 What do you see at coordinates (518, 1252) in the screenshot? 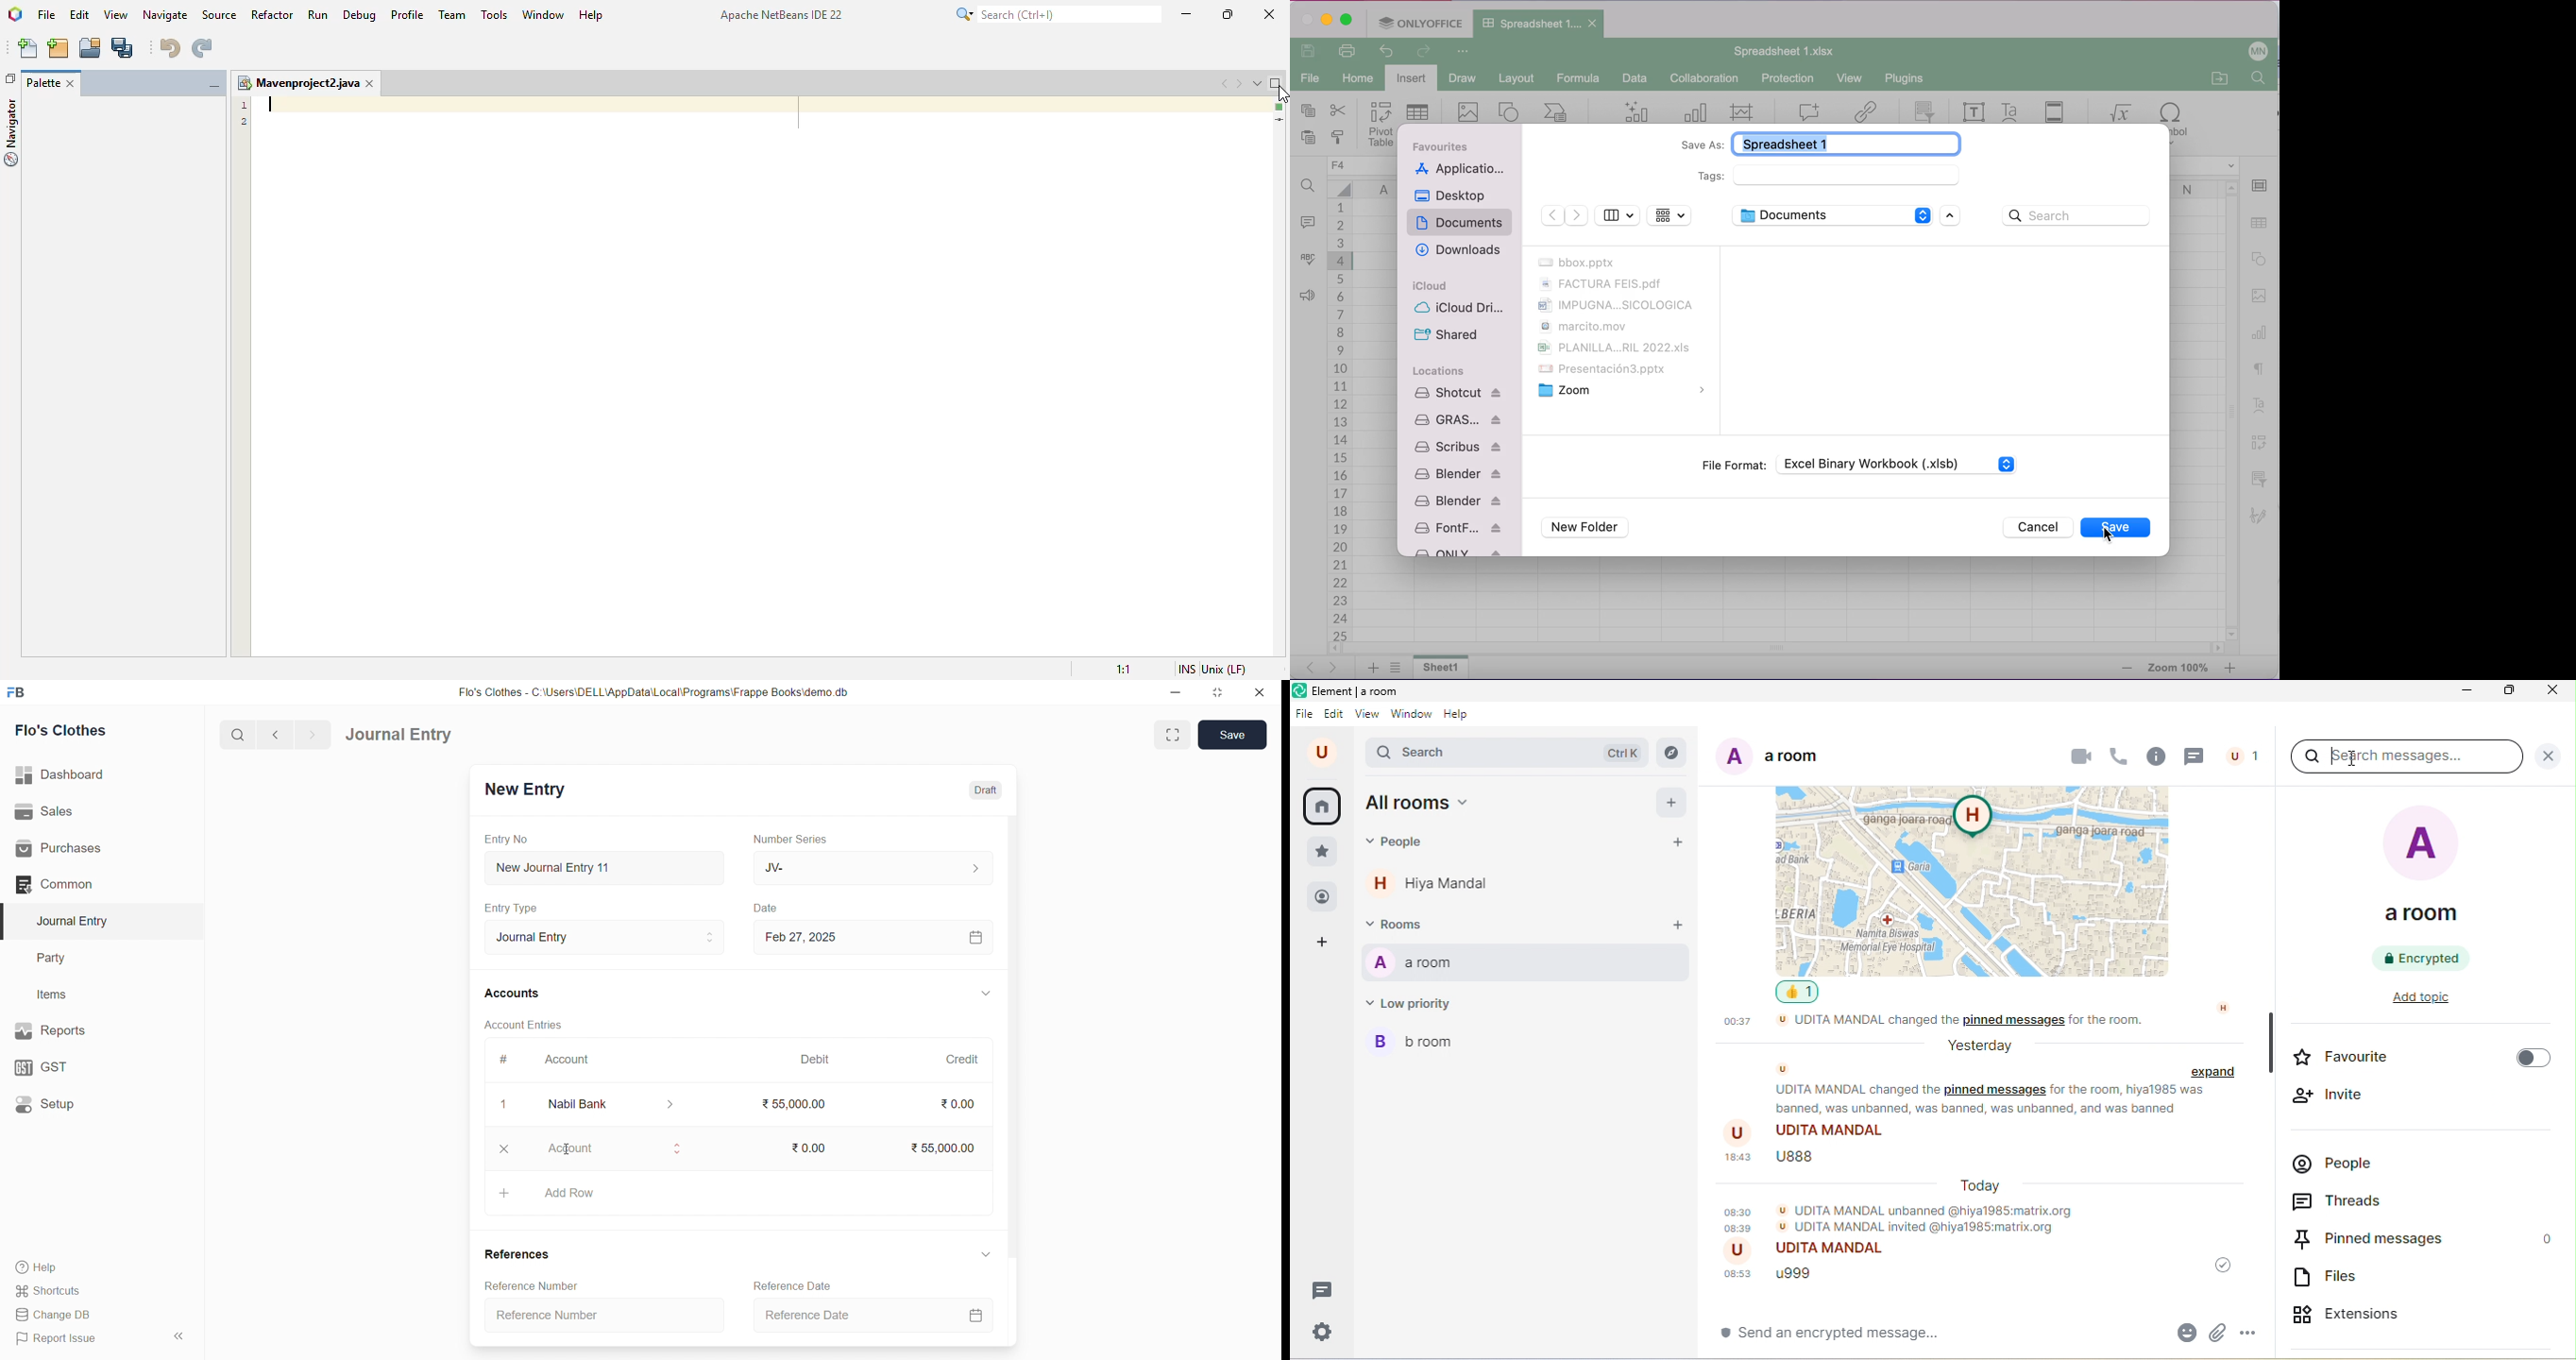
I see `References` at bounding box center [518, 1252].